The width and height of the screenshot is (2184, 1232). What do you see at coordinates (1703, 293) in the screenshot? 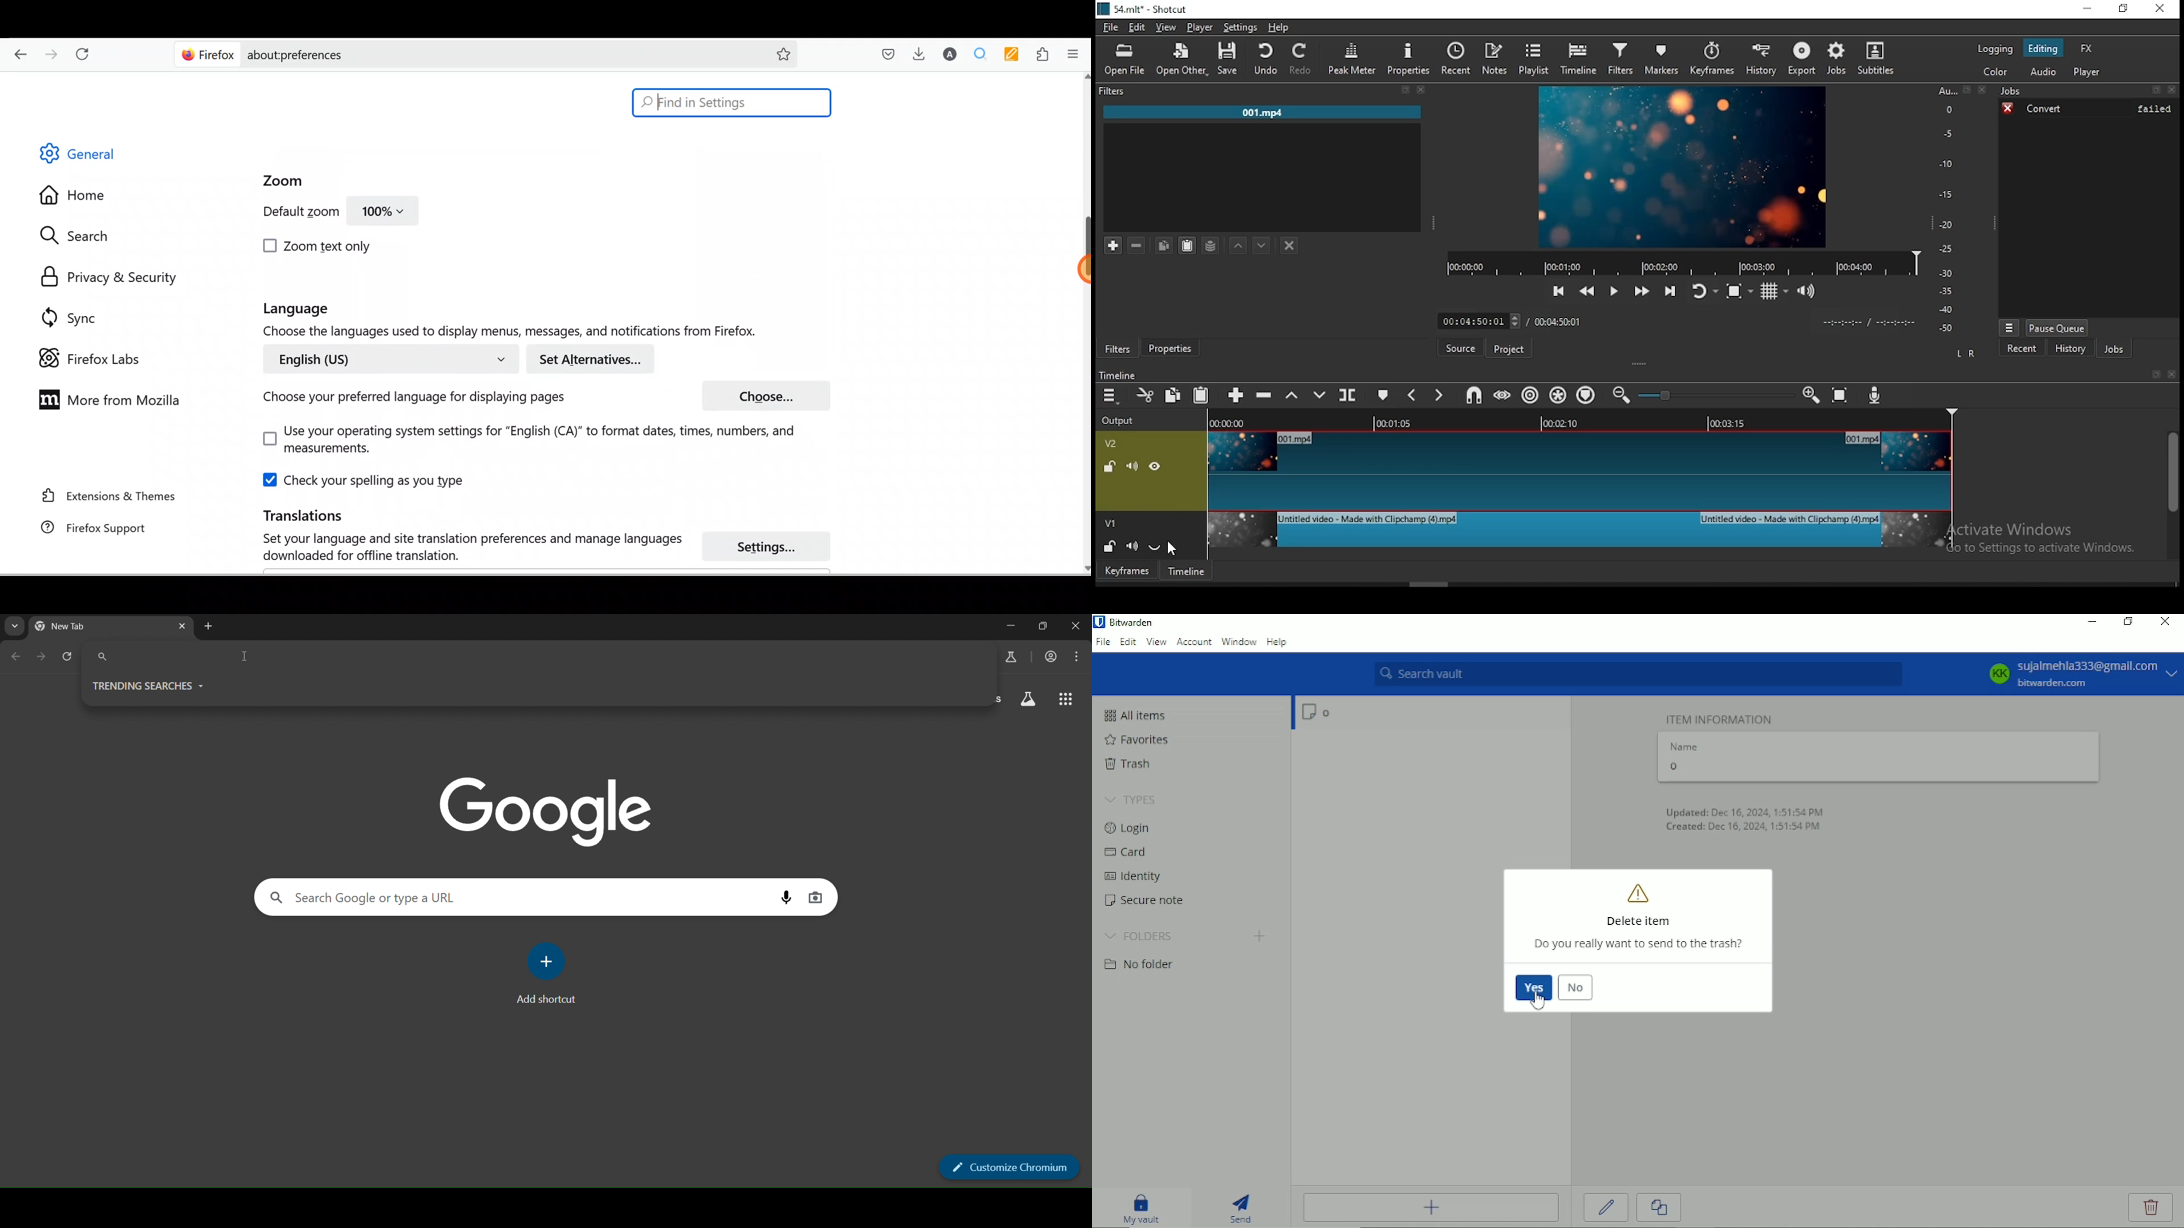
I see `toggle player looping` at bounding box center [1703, 293].